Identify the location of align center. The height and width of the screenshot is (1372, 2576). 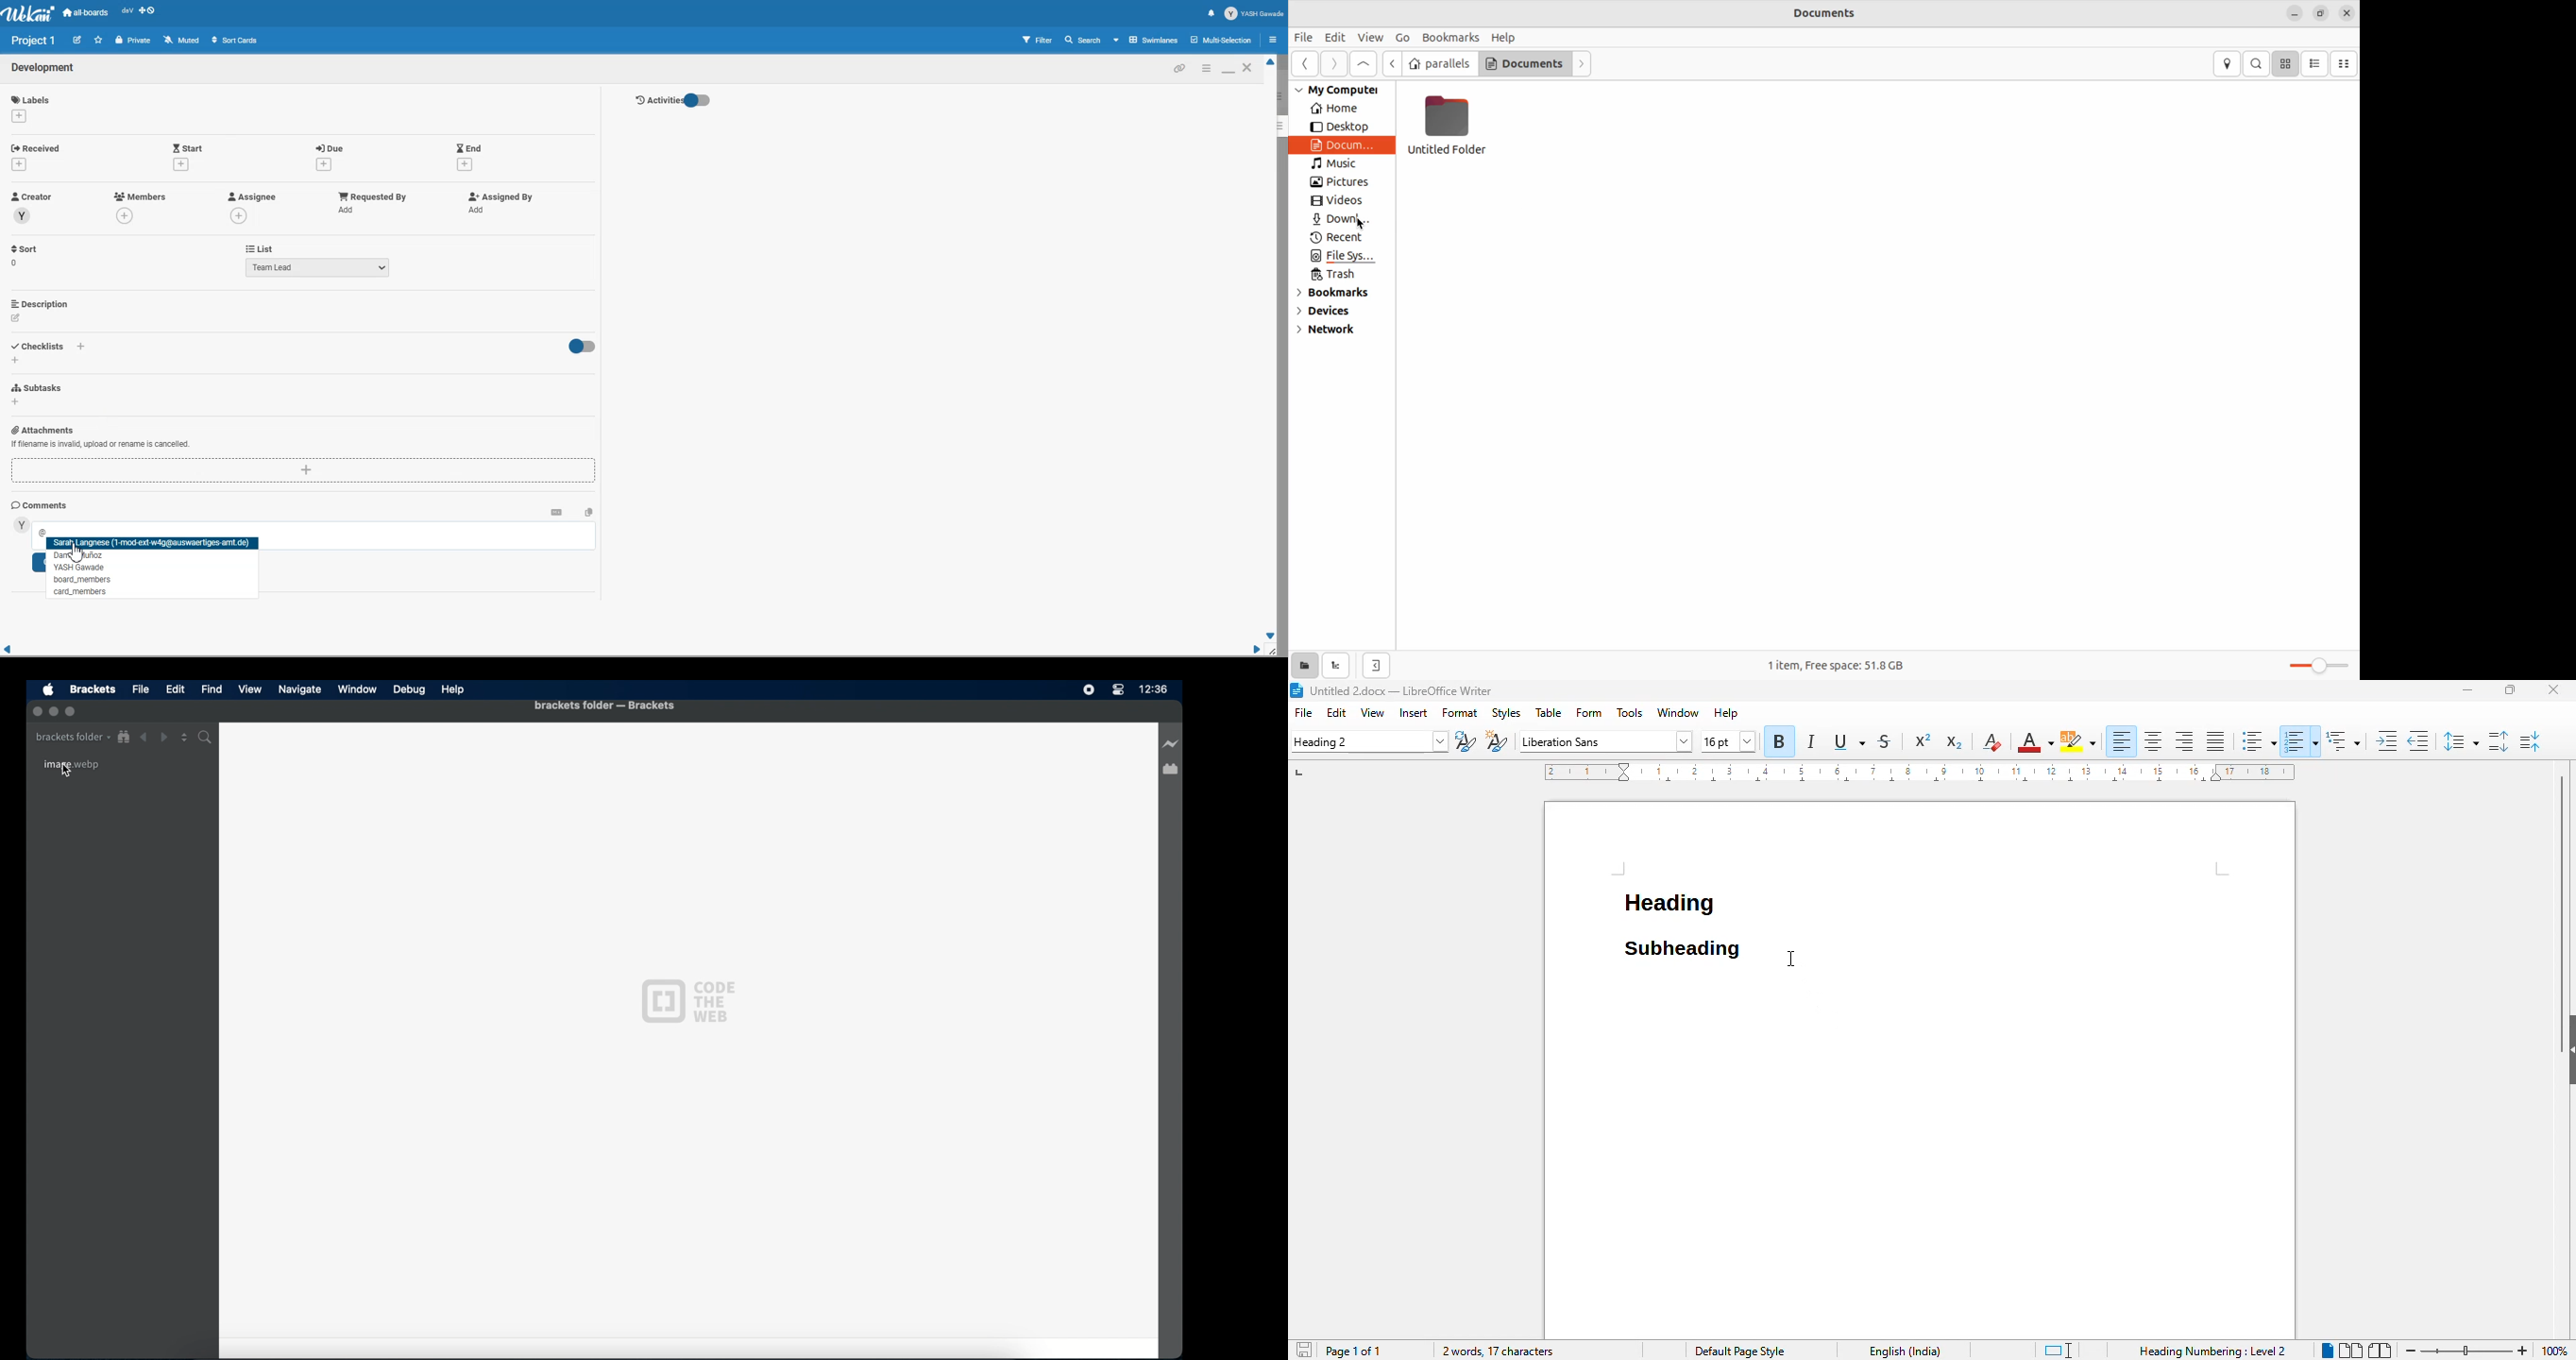
(2153, 741).